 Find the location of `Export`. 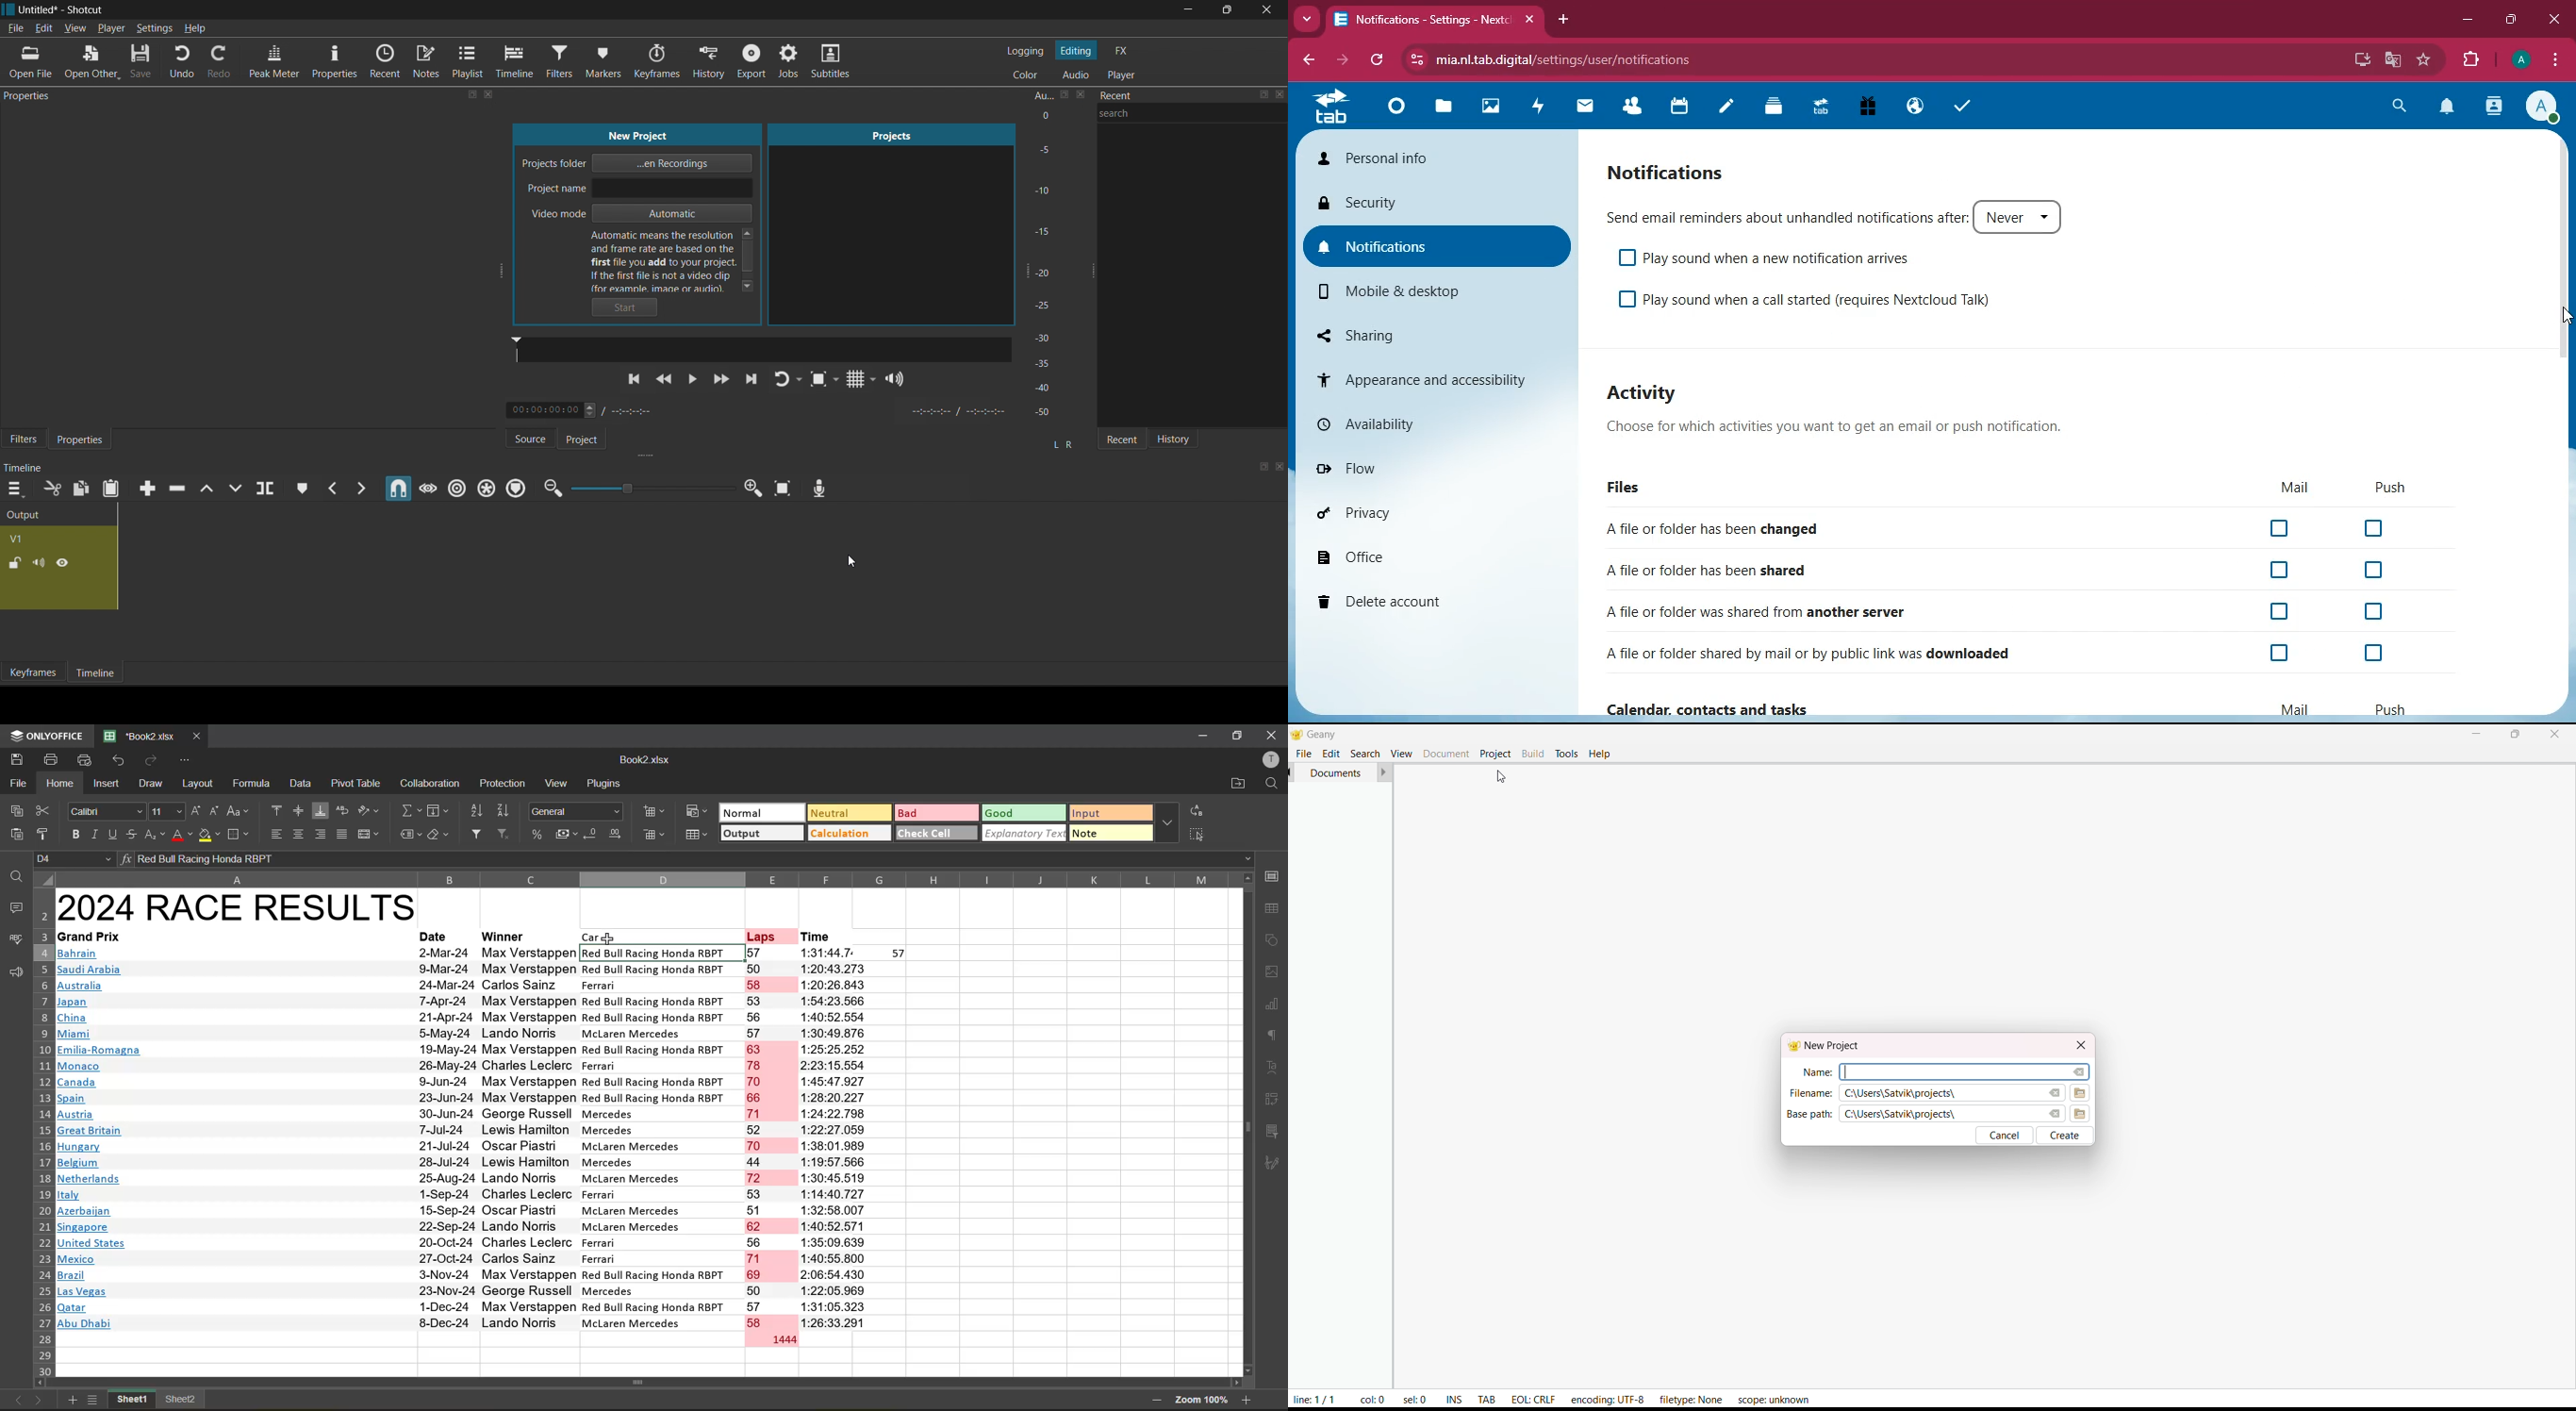

Export is located at coordinates (753, 64).